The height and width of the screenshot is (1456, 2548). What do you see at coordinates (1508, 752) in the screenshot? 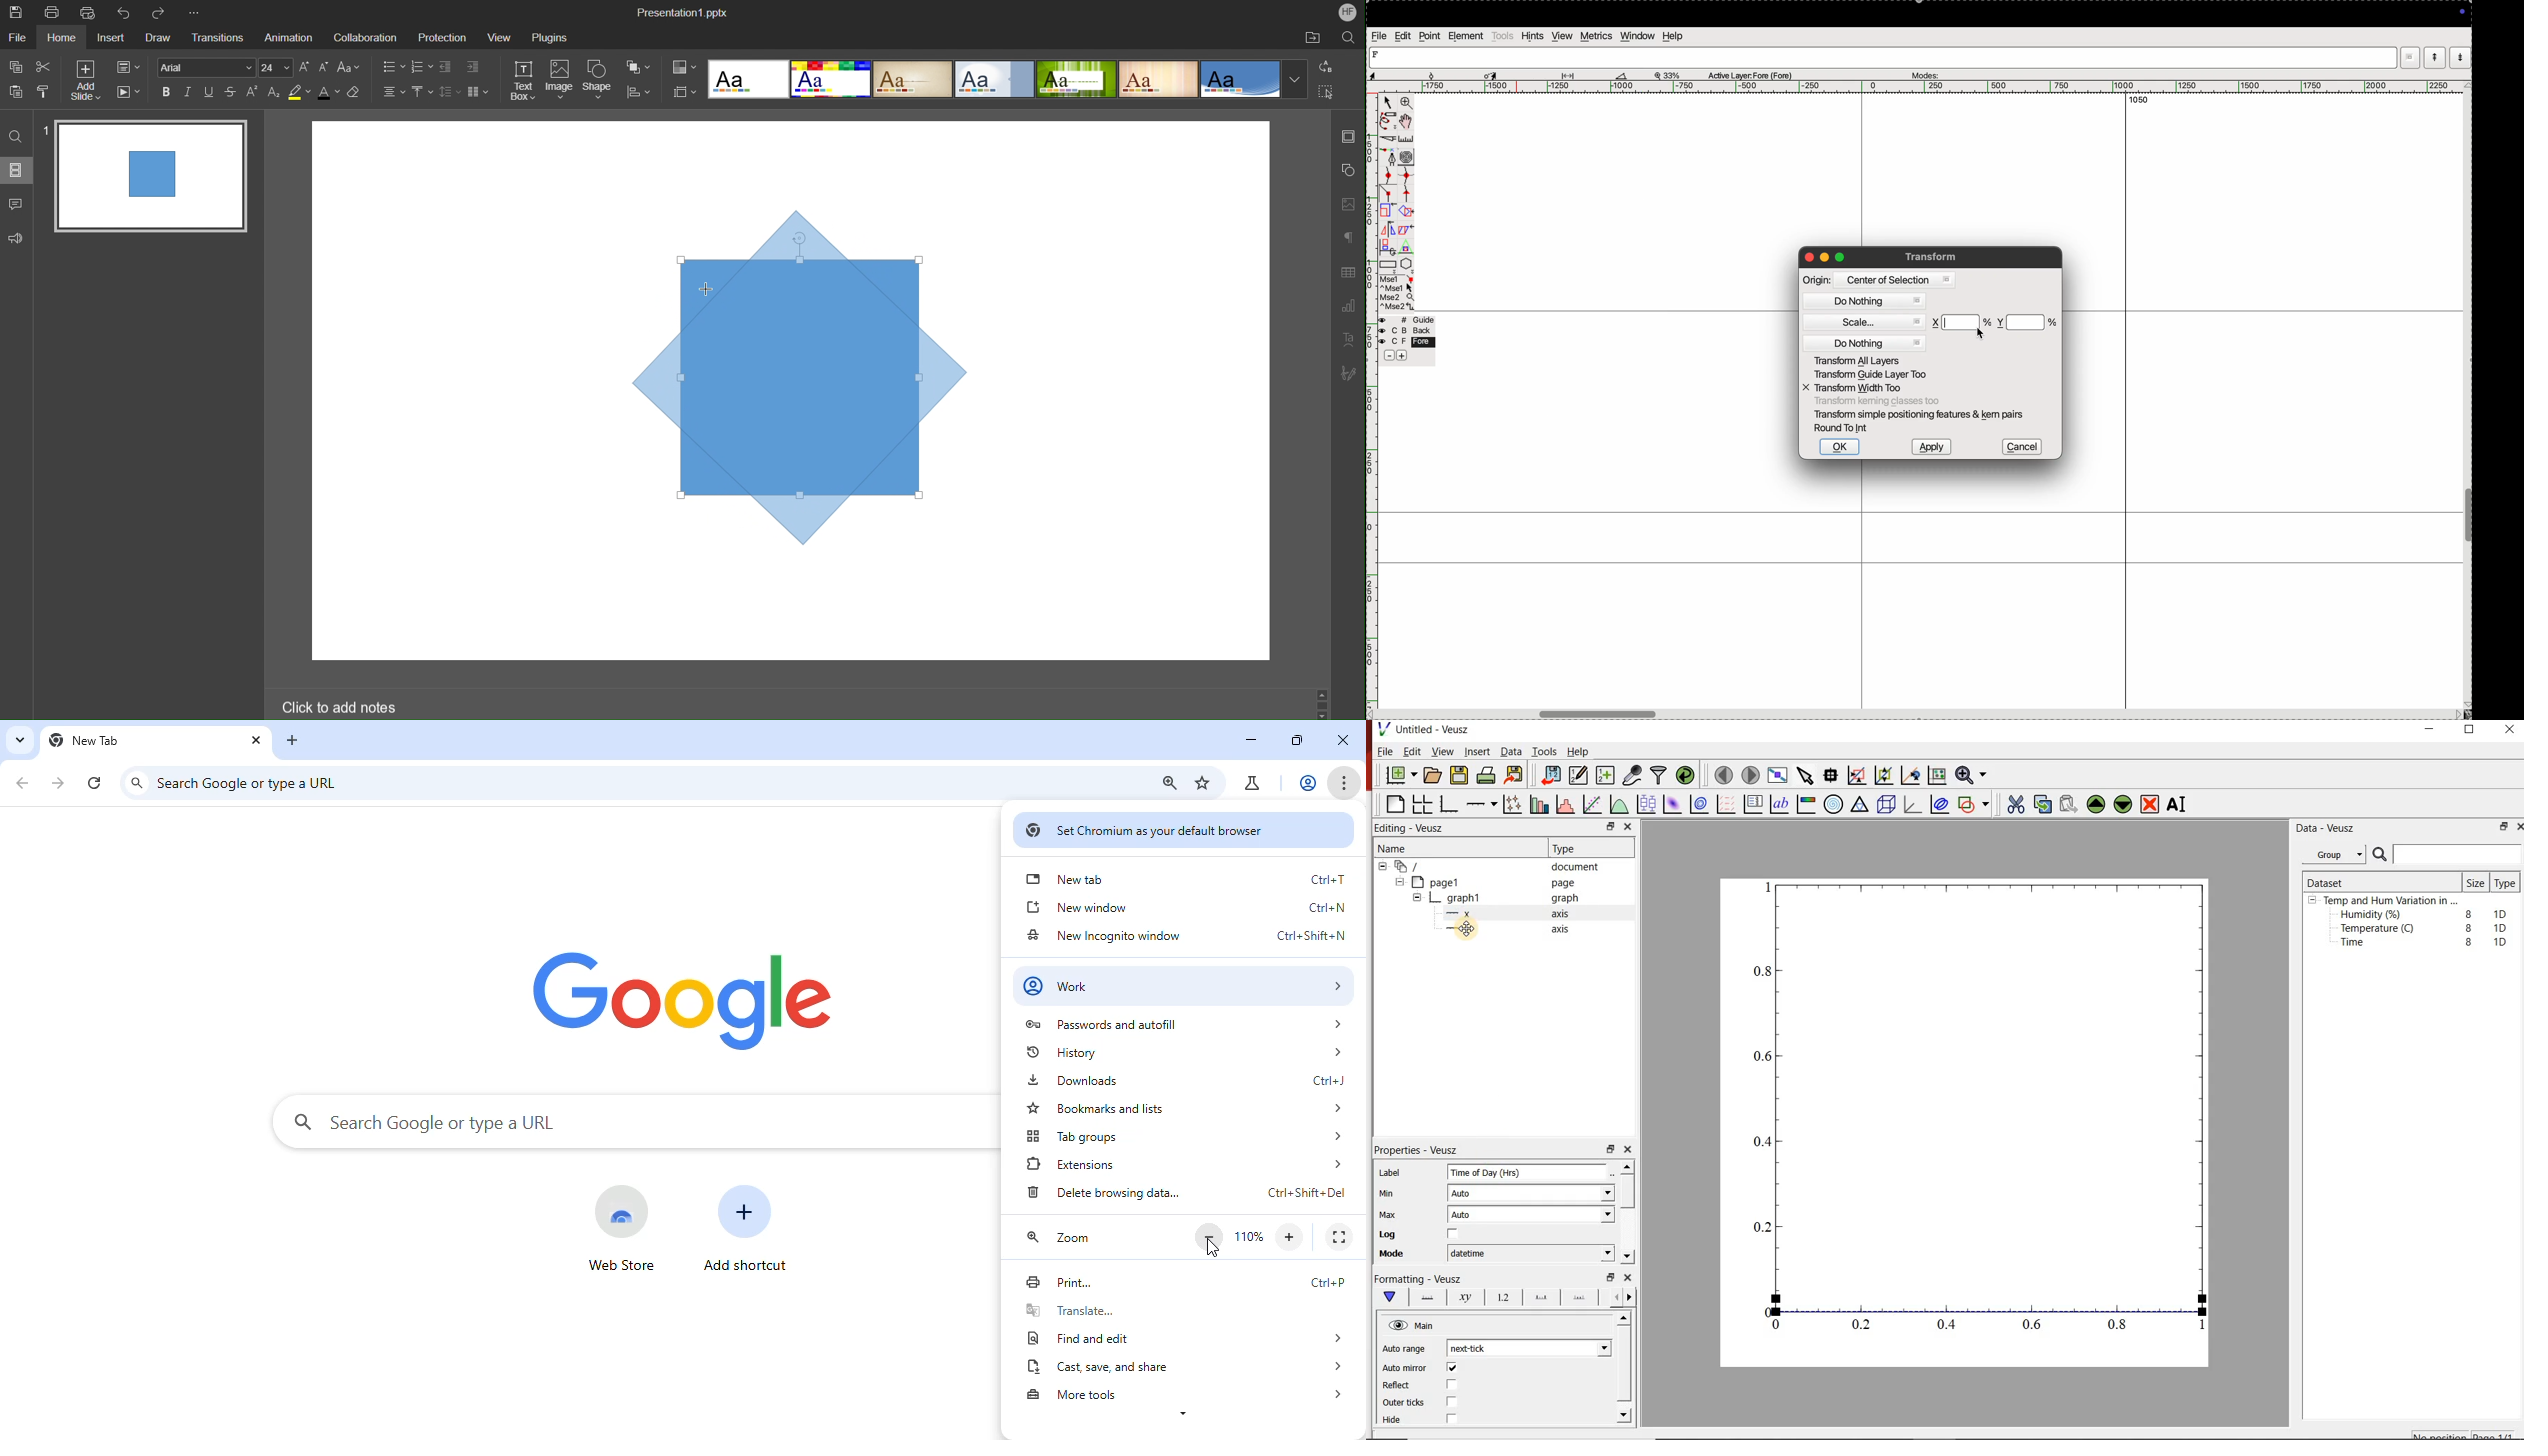
I see `Data` at bounding box center [1508, 752].